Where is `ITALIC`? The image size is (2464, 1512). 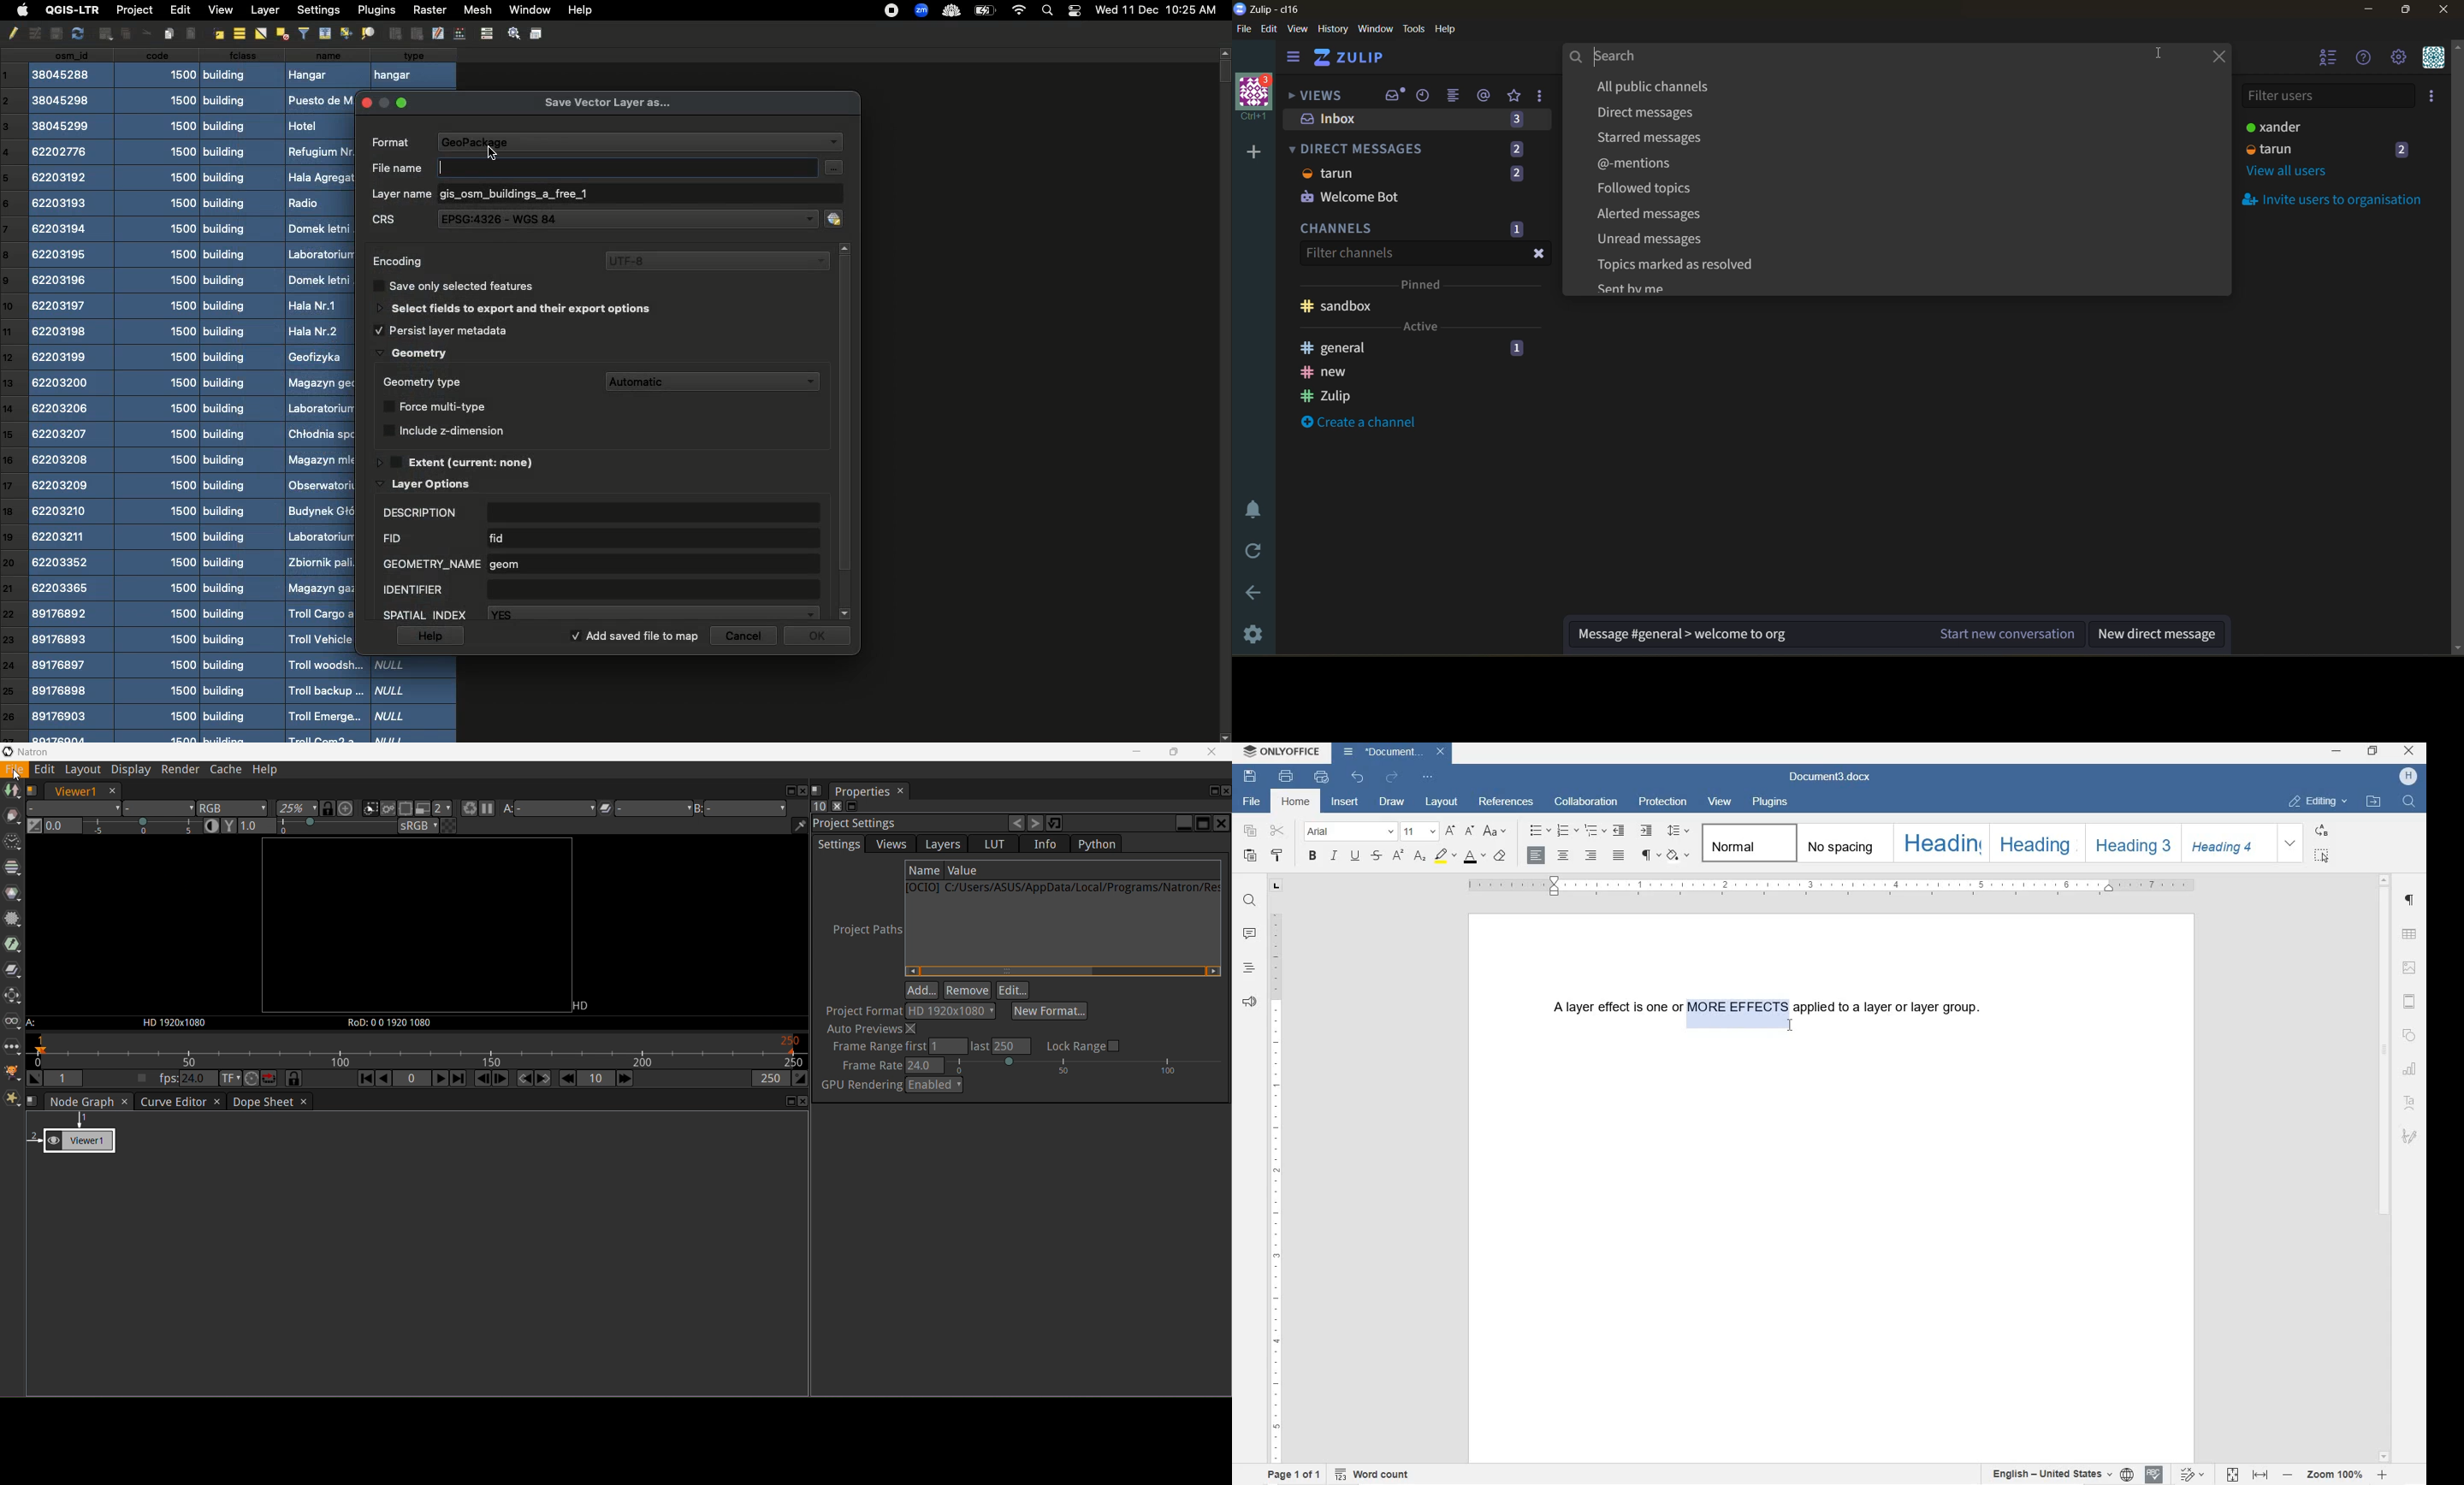
ITALIC is located at coordinates (1335, 856).